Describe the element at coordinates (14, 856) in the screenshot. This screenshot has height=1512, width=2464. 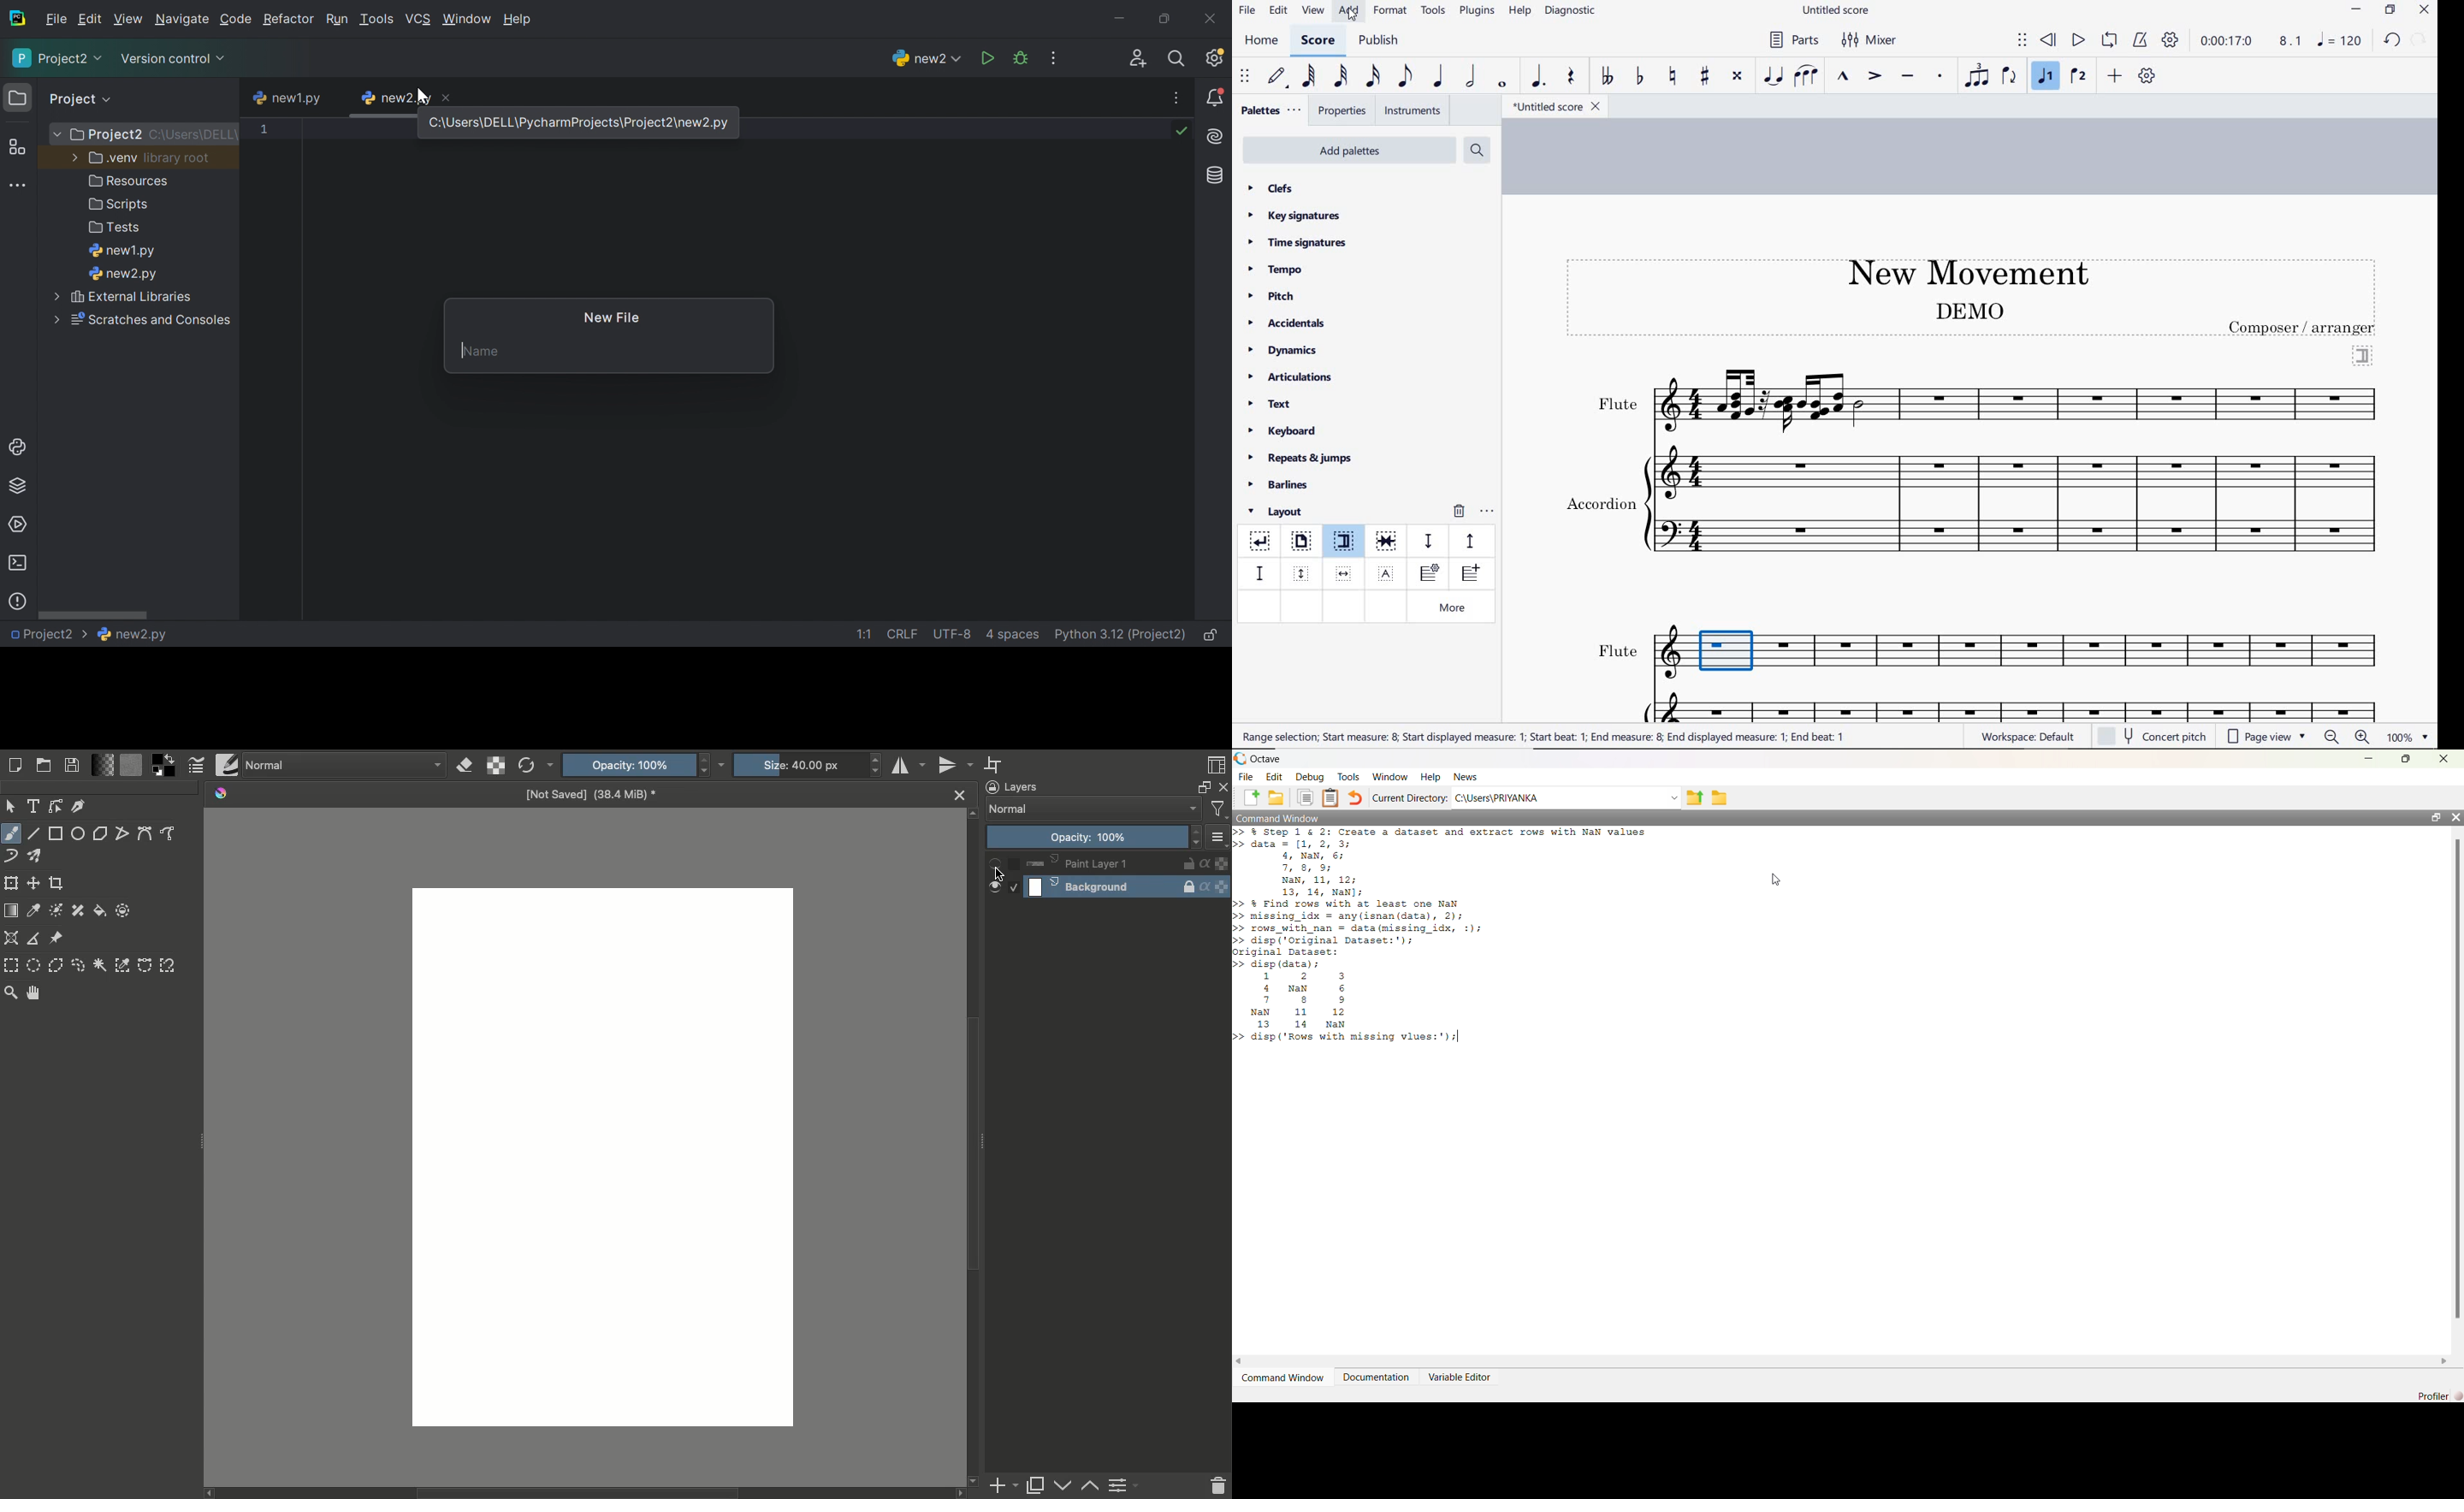
I see `Dynamic brush` at that location.